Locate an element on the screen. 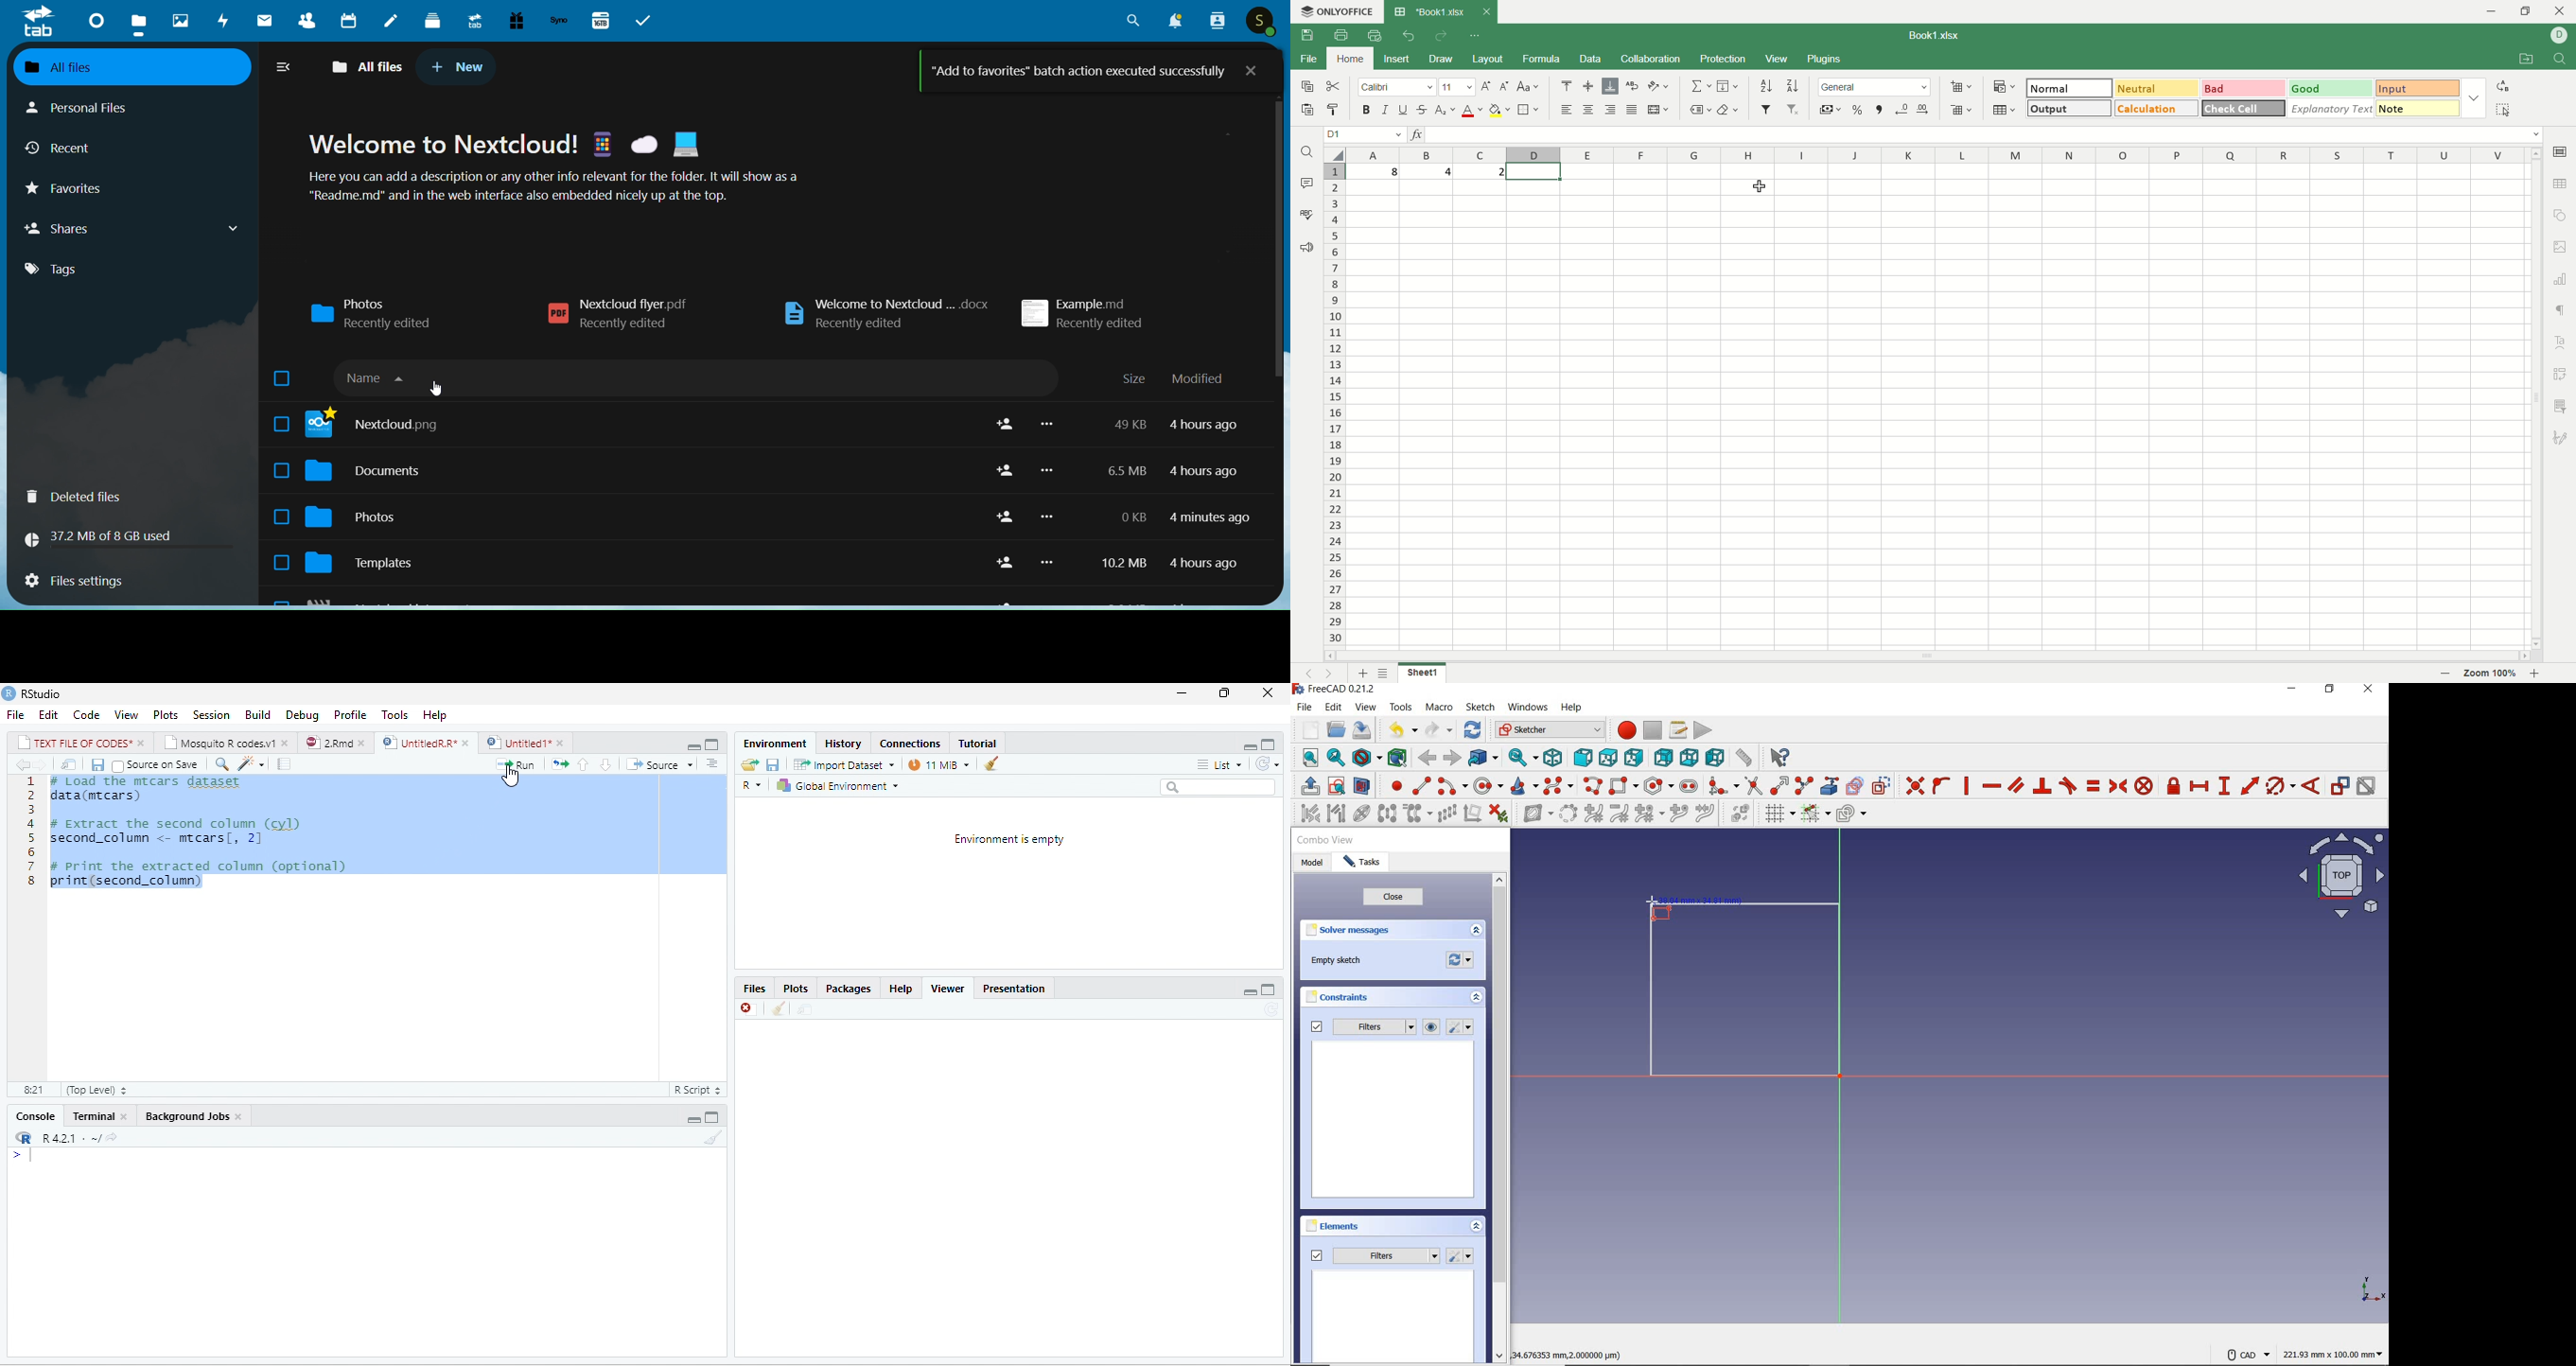 This screenshot has width=2576, height=1372. 3 is located at coordinates (31, 810).